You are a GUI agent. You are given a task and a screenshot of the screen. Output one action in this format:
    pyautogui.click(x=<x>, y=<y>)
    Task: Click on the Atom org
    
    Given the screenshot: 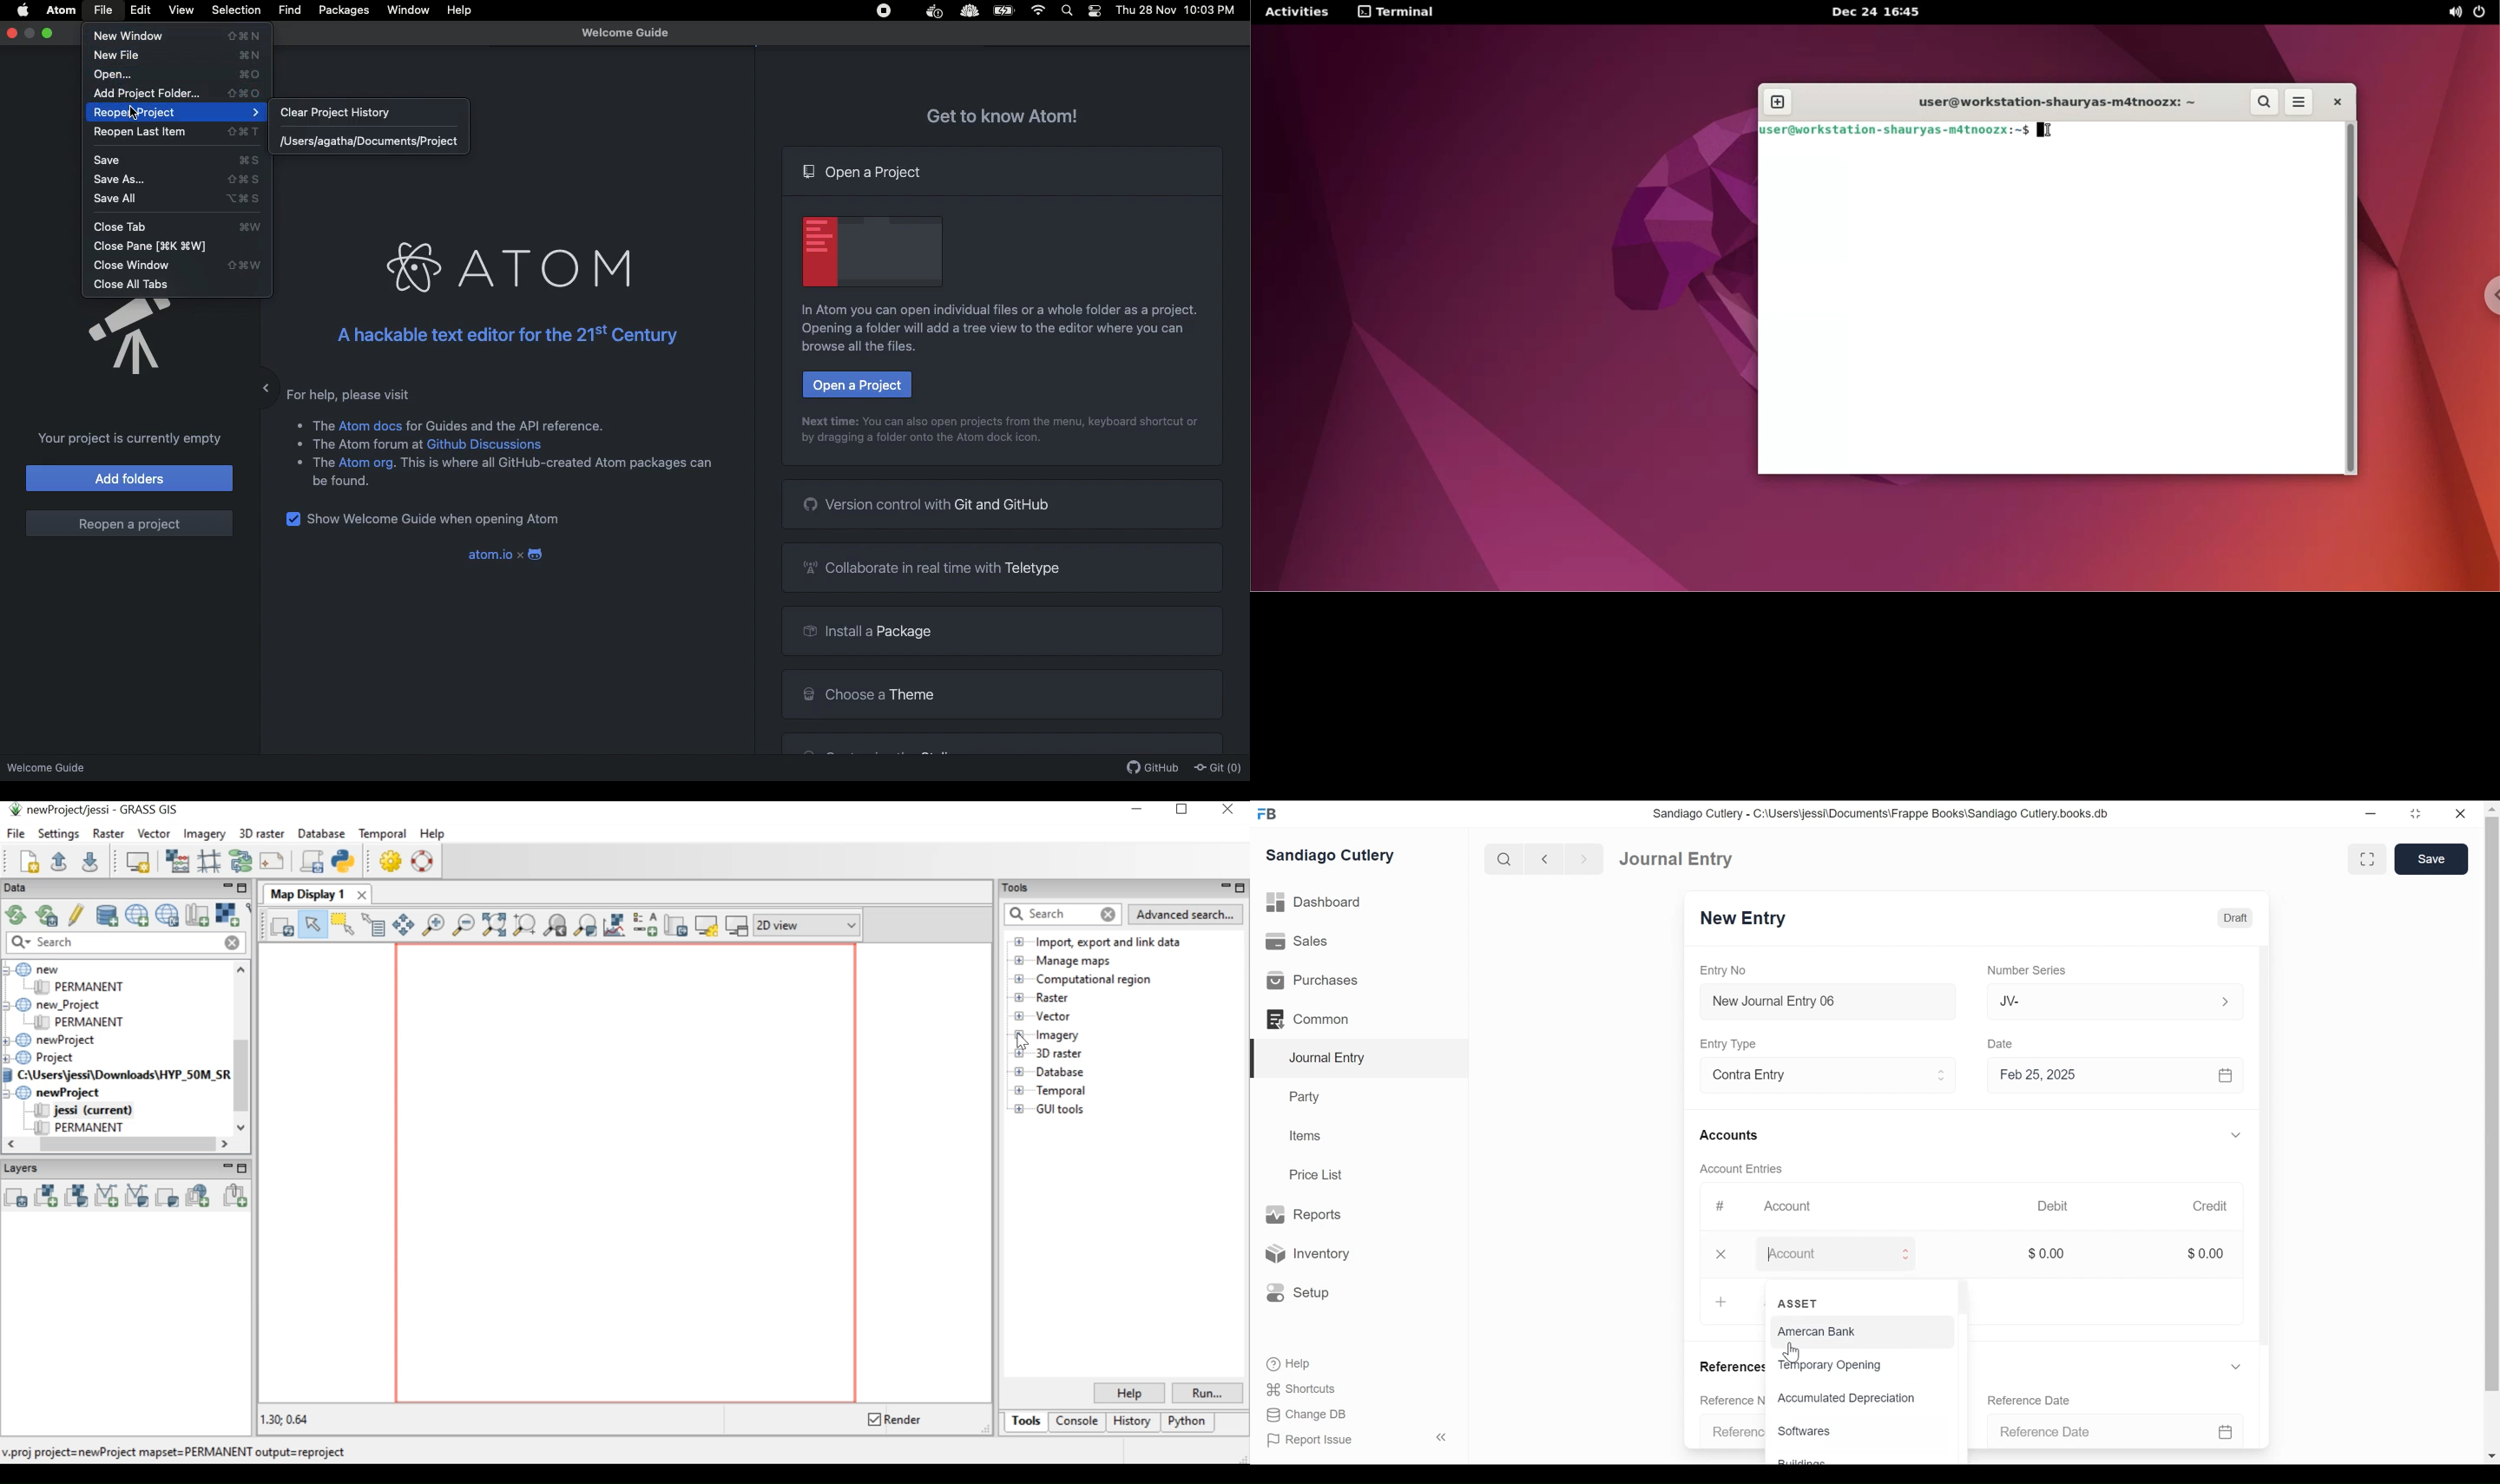 What is the action you would take?
    pyautogui.click(x=367, y=465)
    